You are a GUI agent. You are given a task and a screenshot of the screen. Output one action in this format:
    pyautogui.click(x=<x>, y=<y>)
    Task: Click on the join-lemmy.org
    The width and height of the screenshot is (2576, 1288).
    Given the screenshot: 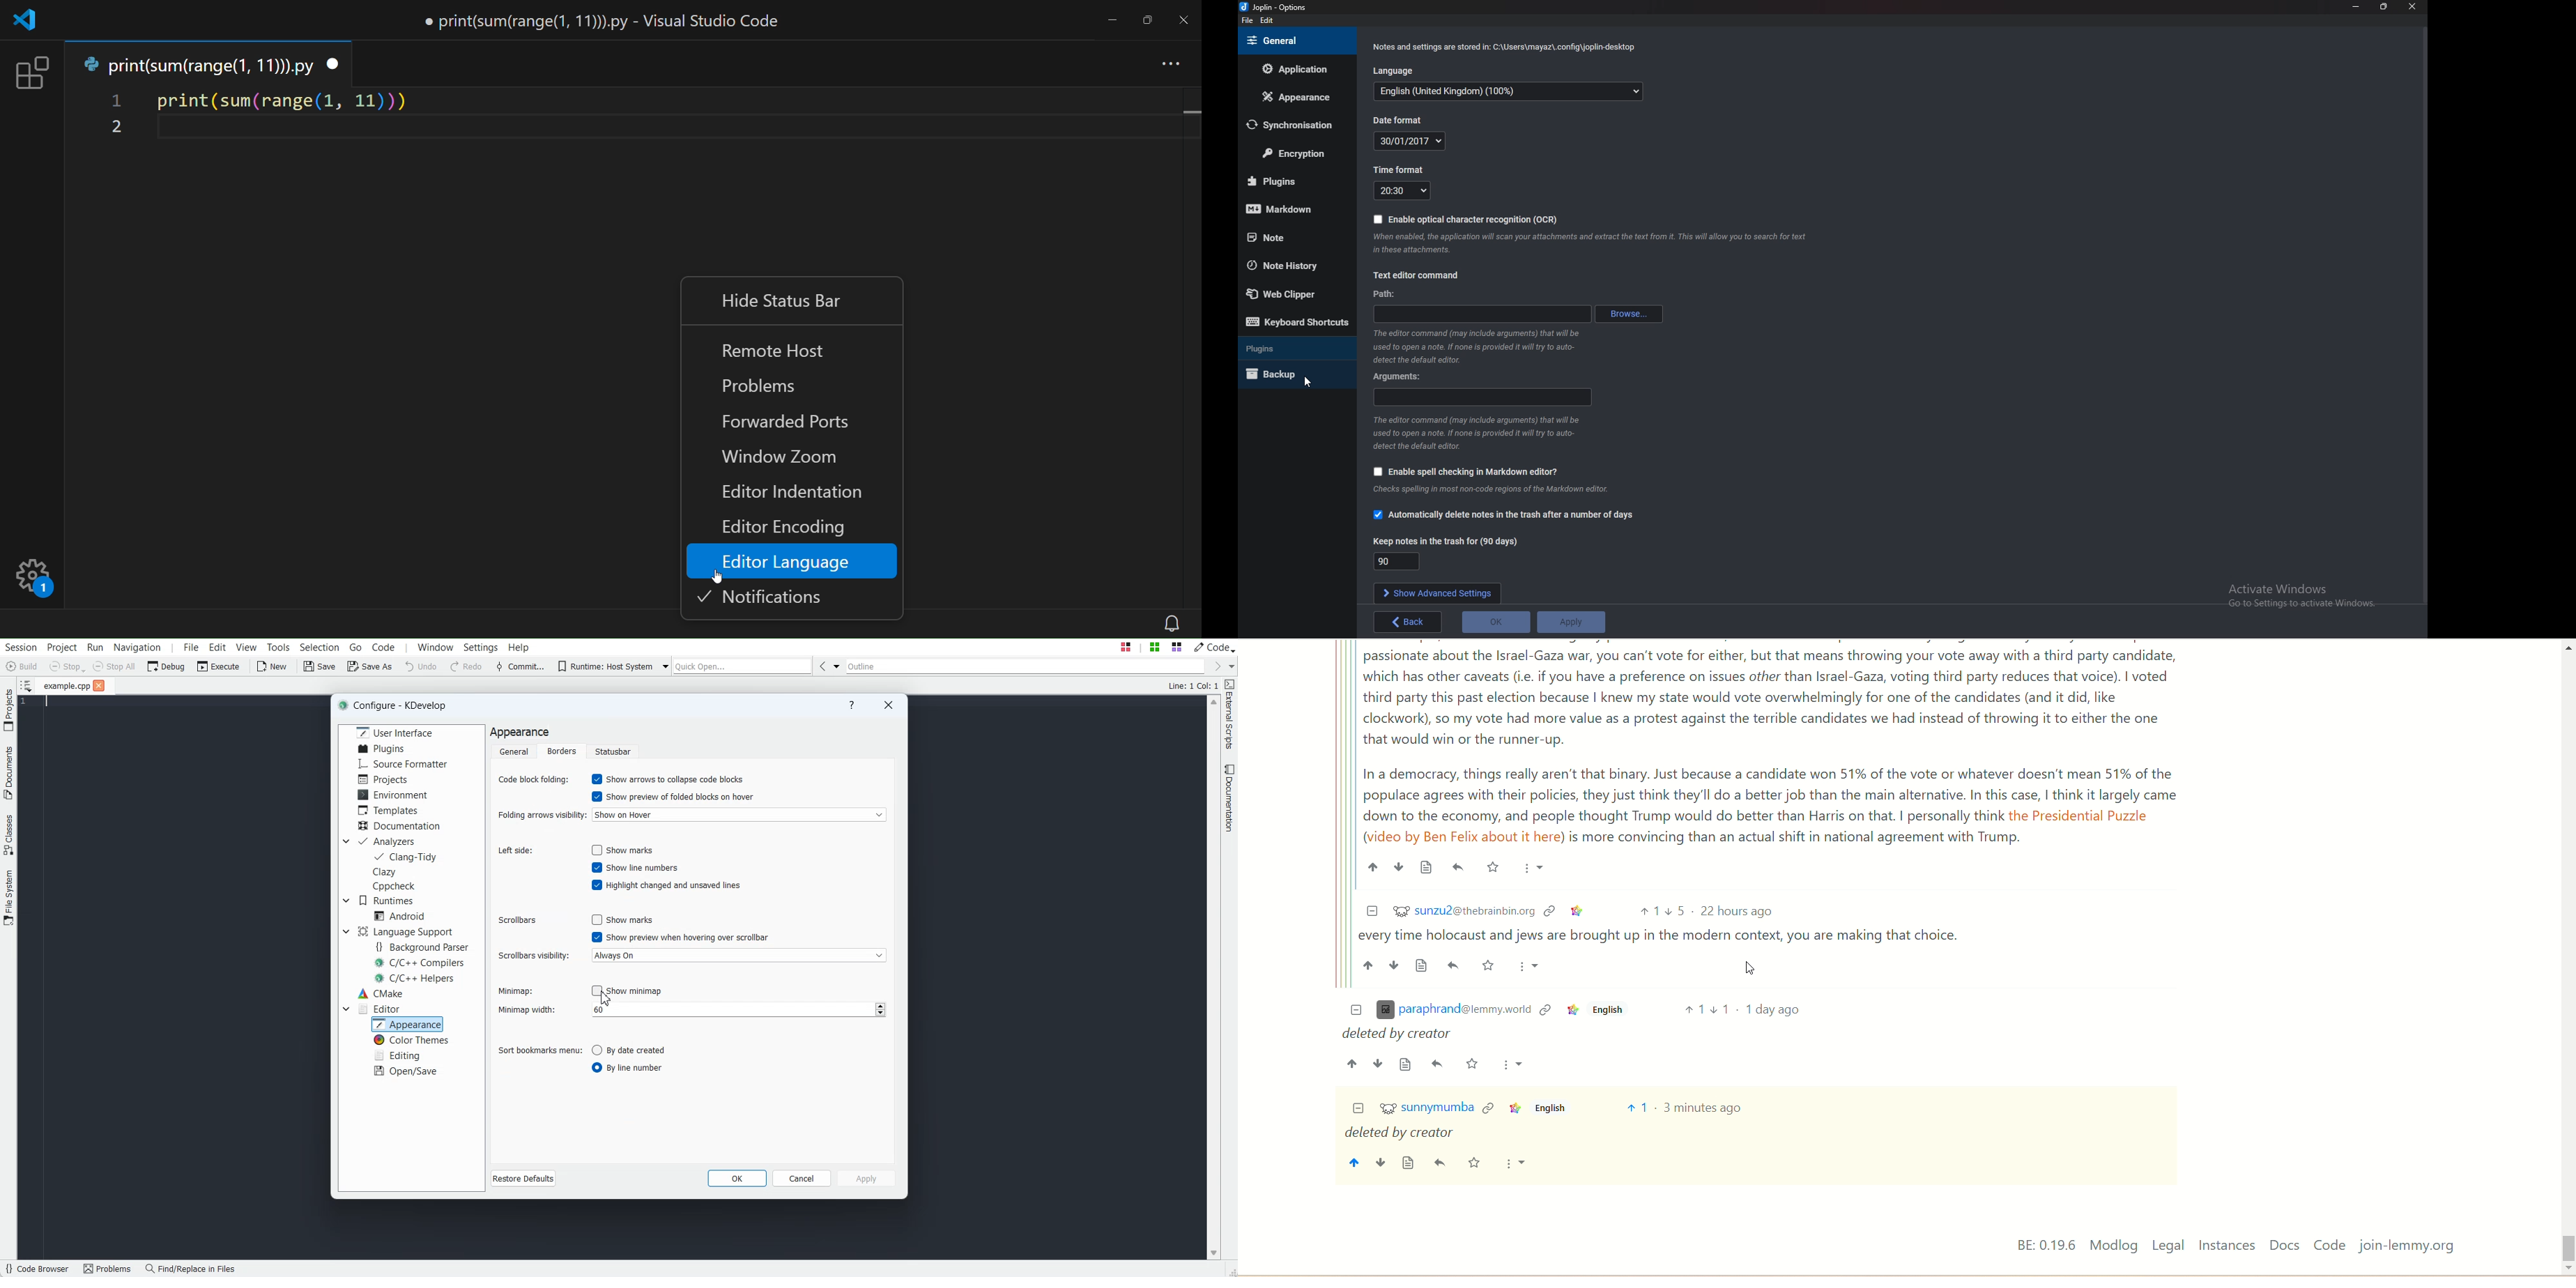 What is the action you would take?
    pyautogui.click(x=2407, y=1246)
    